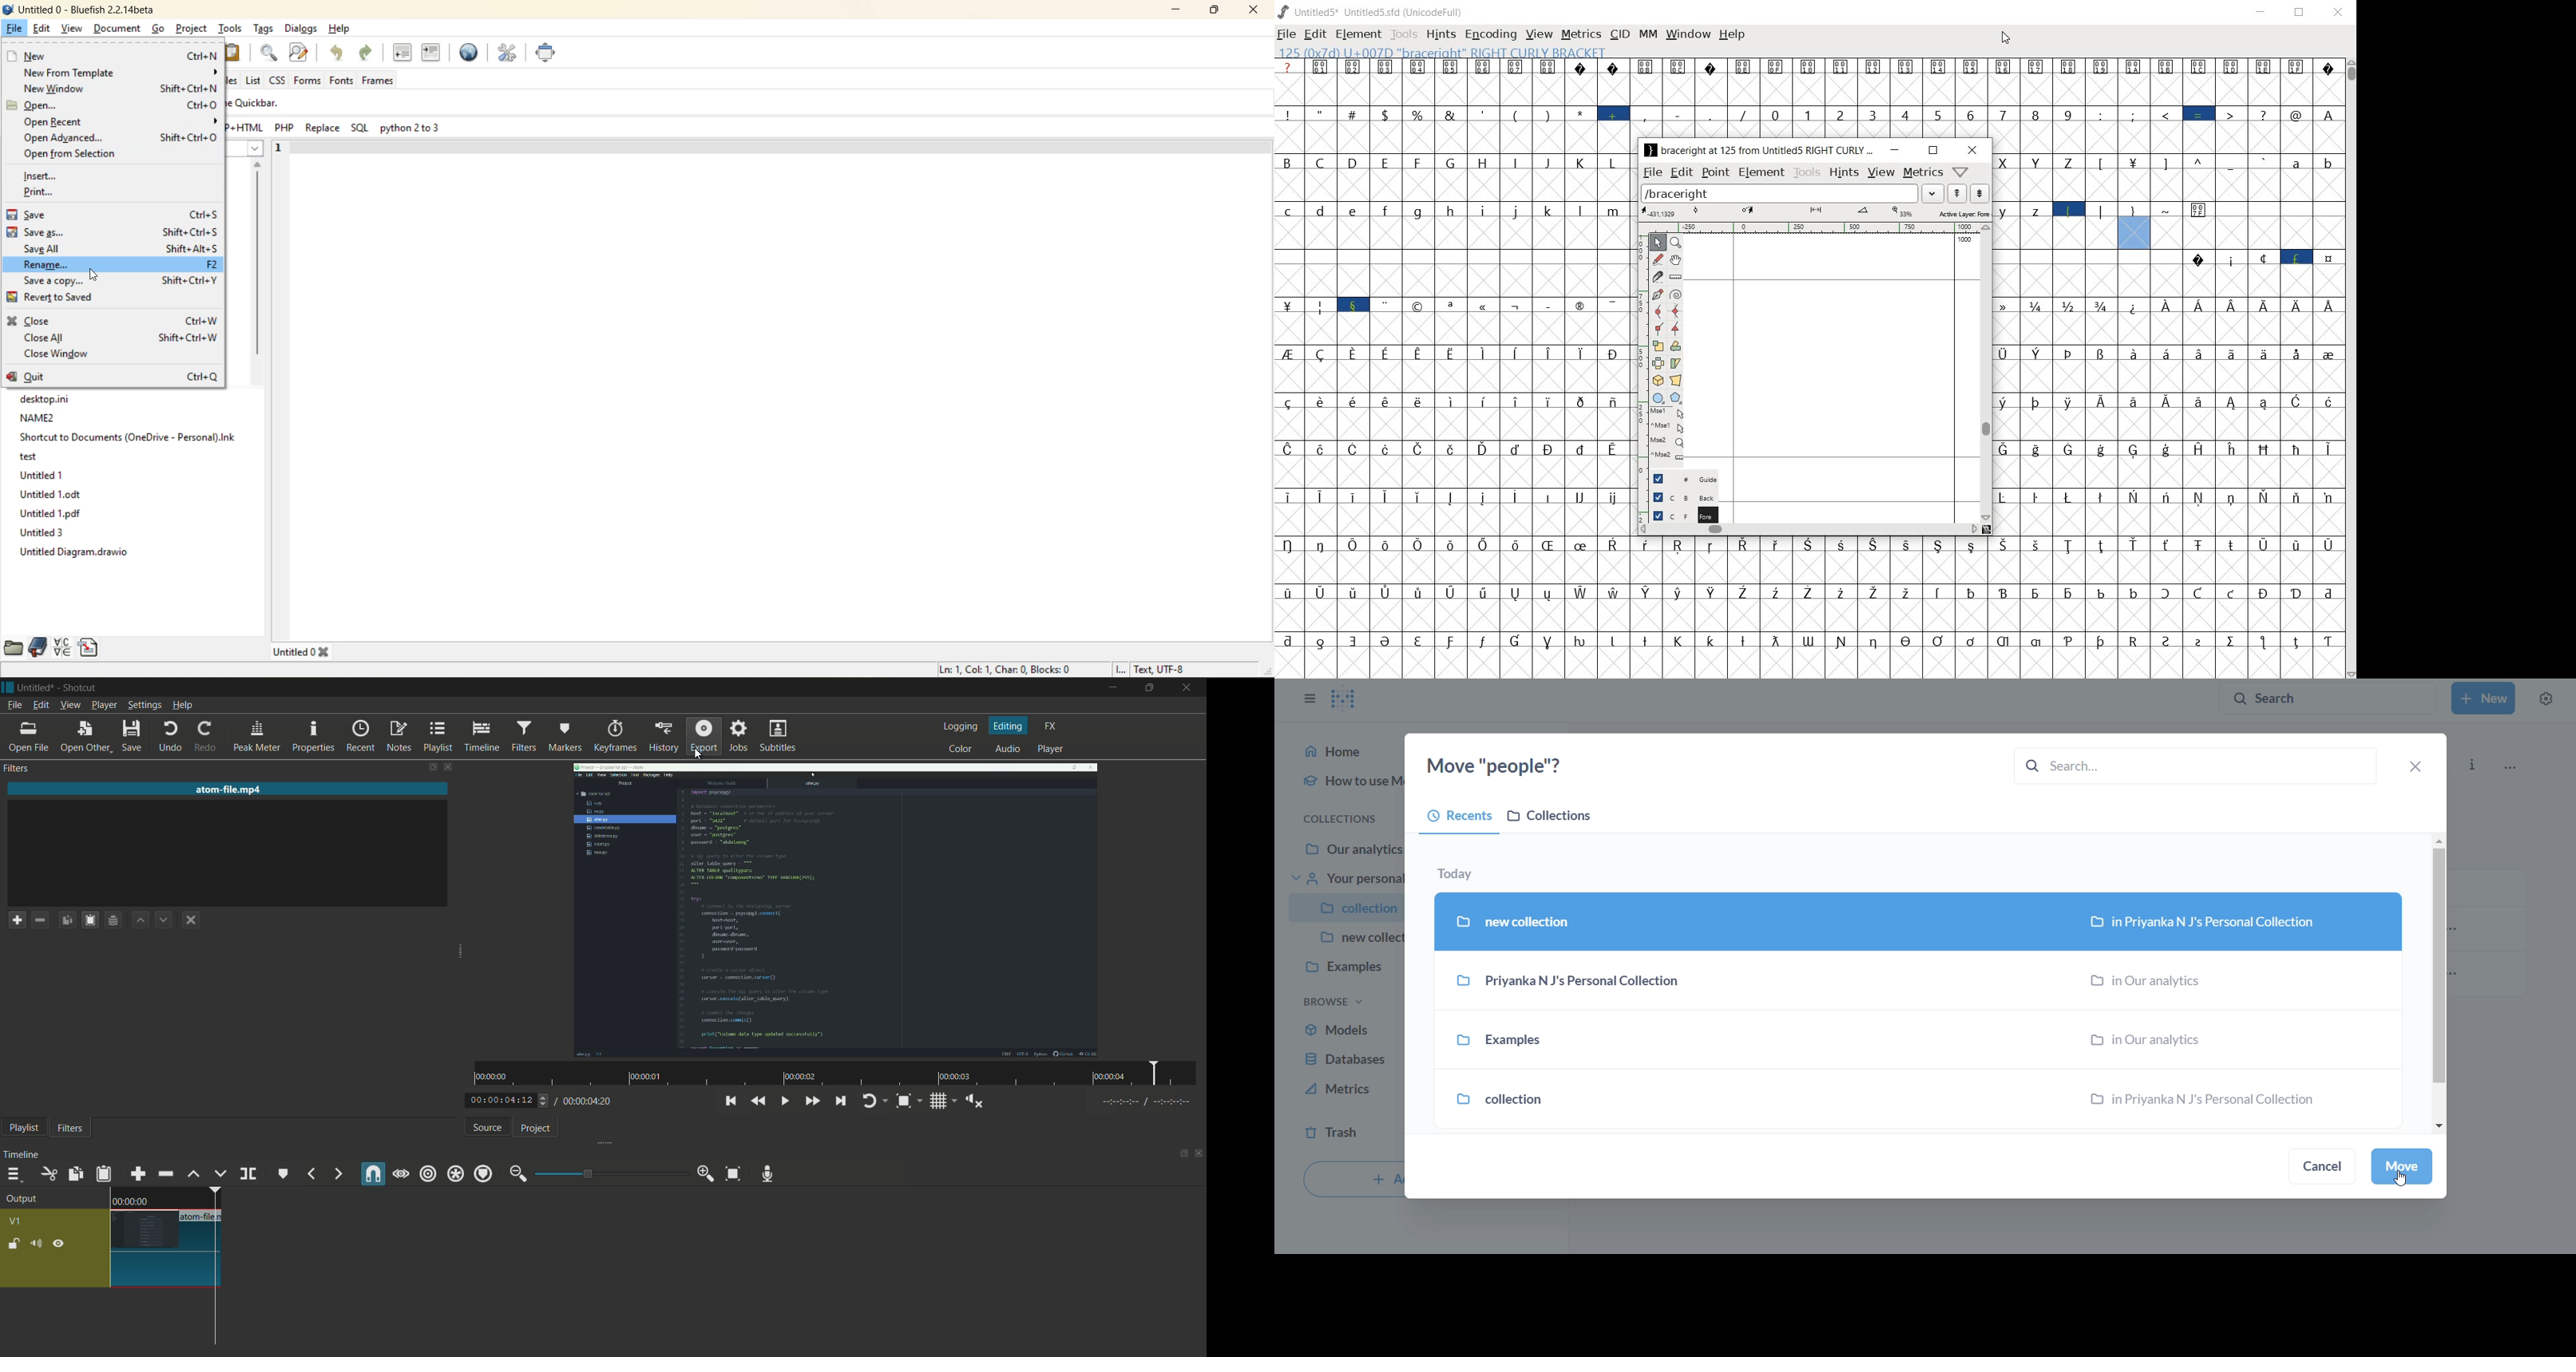 The image size is (2576, 1372). Describe the element at coordinates (1678, 515) in the screenshot. I see `foreground` at that location.